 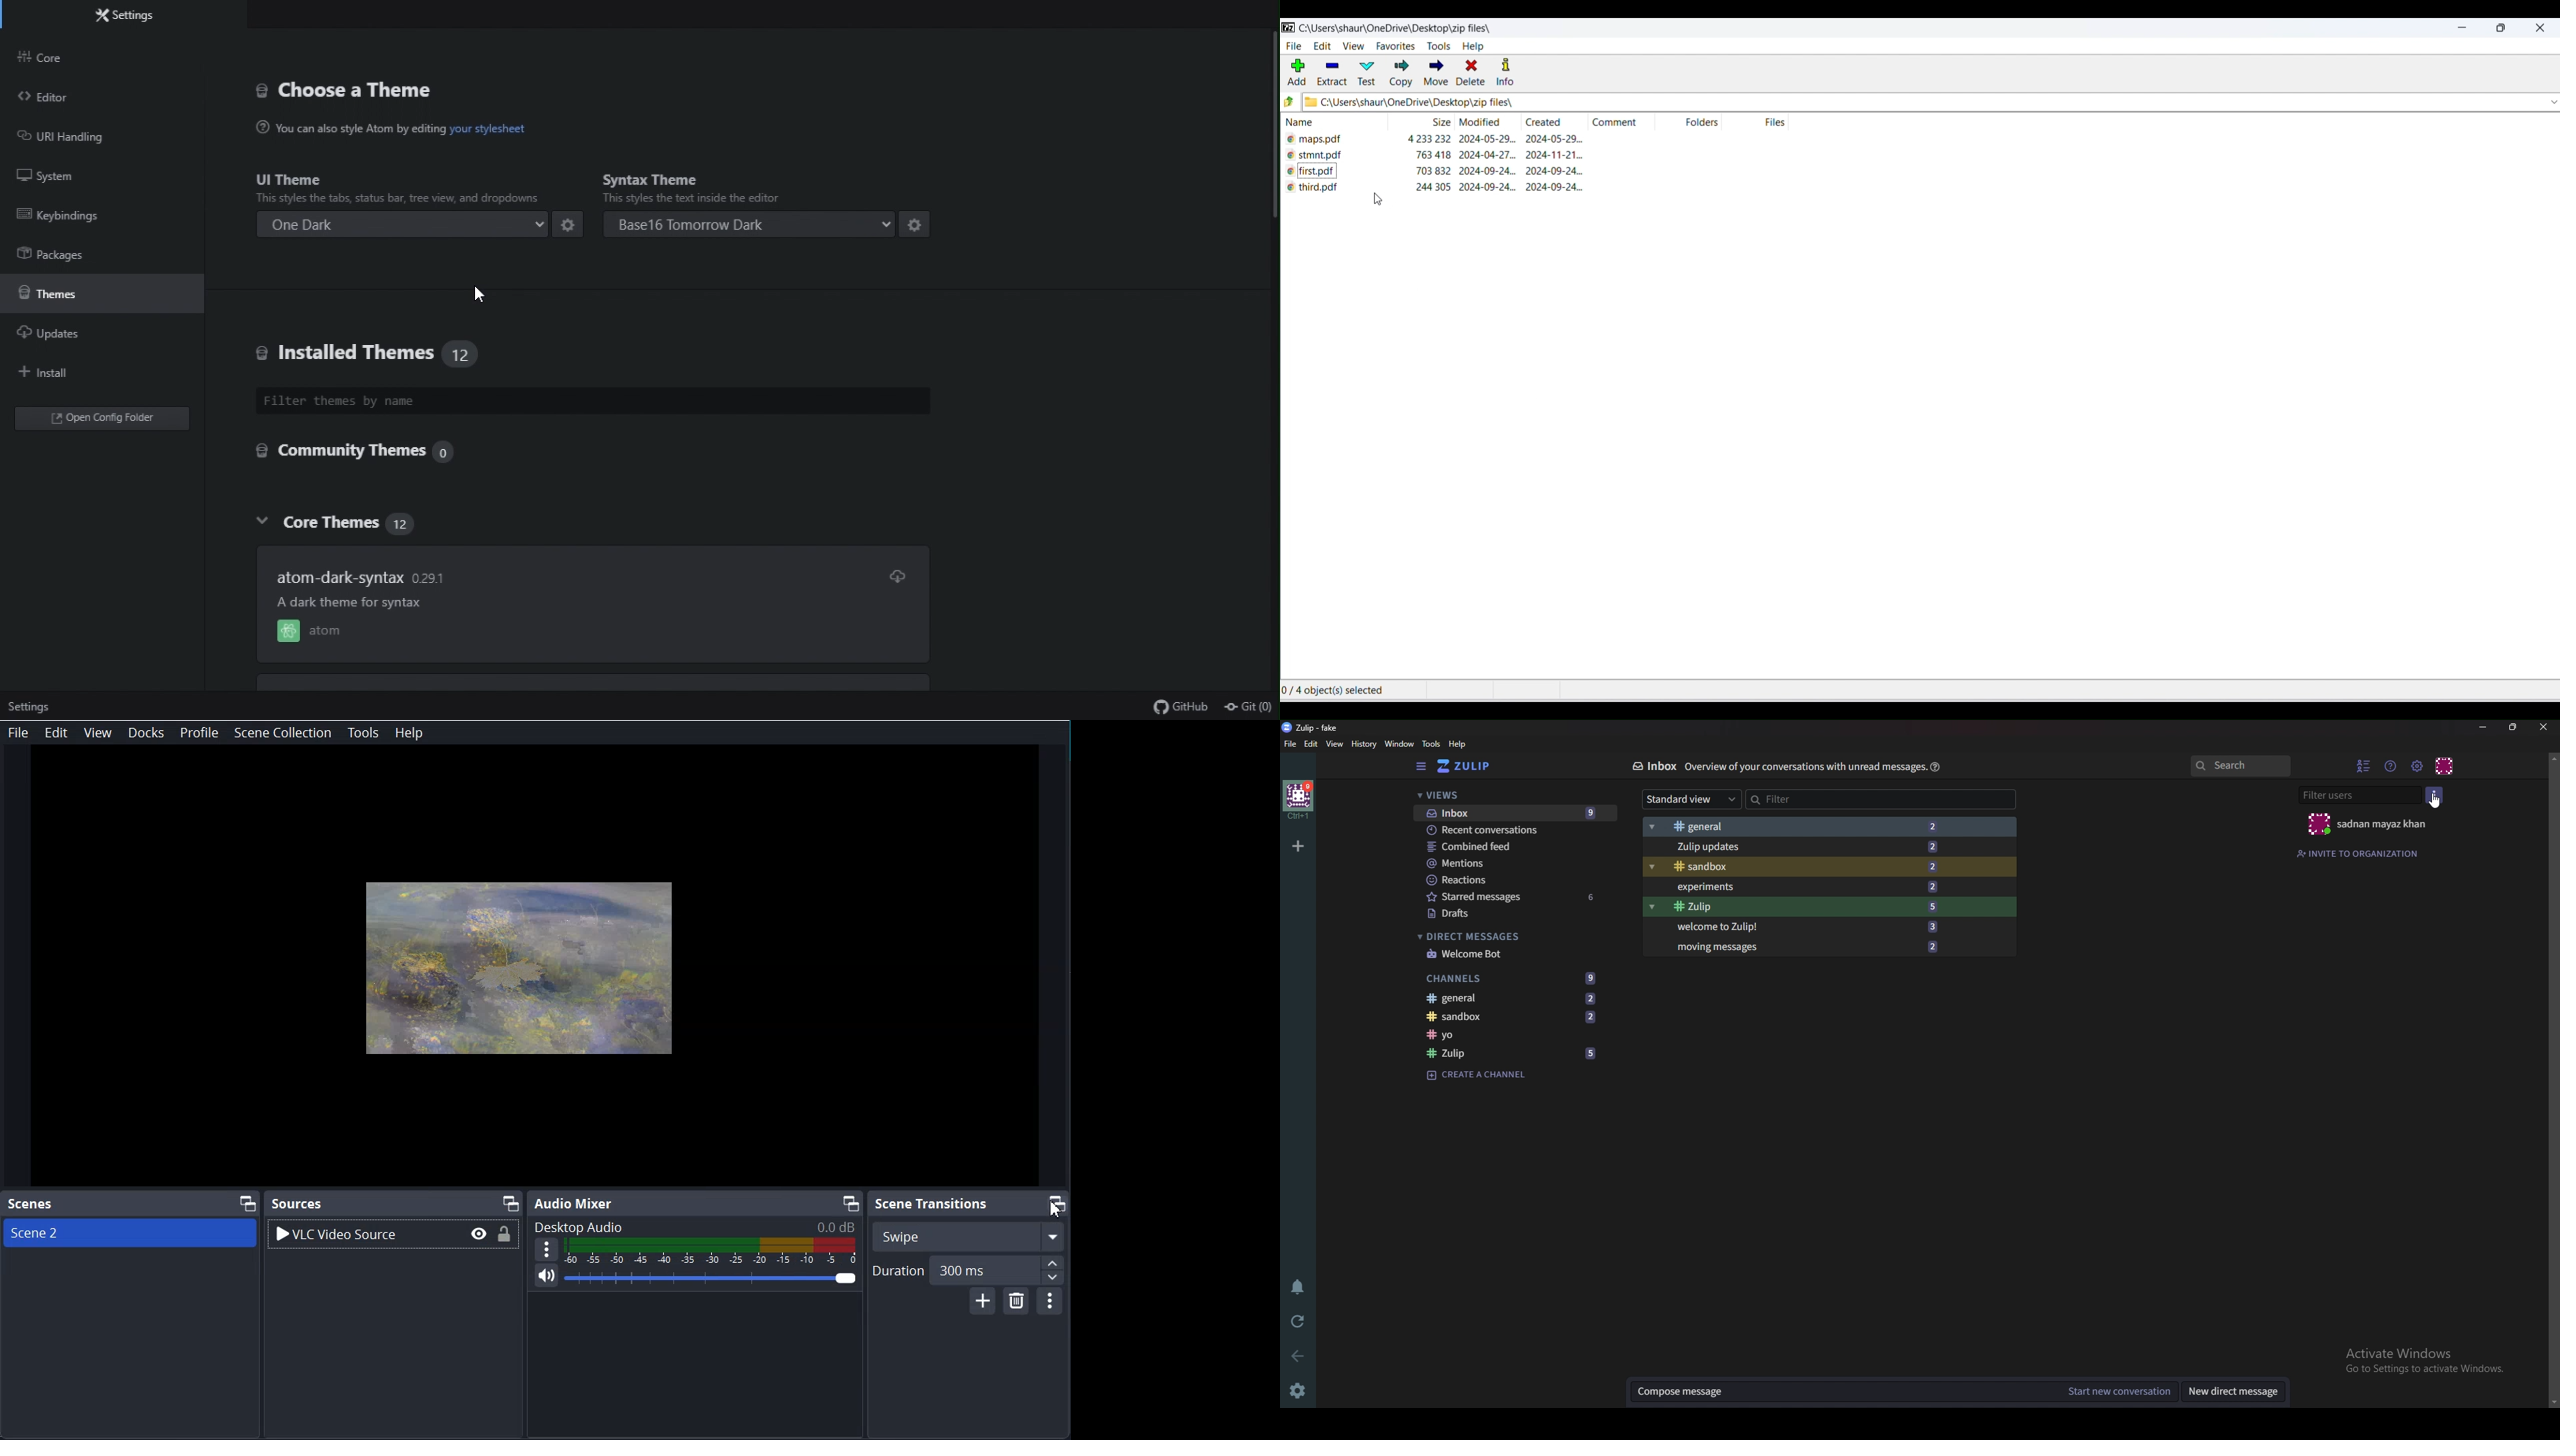 What do you see at coordinates (18, 733) in the screenshot?
I see `File` at bounding box center [18, 733].